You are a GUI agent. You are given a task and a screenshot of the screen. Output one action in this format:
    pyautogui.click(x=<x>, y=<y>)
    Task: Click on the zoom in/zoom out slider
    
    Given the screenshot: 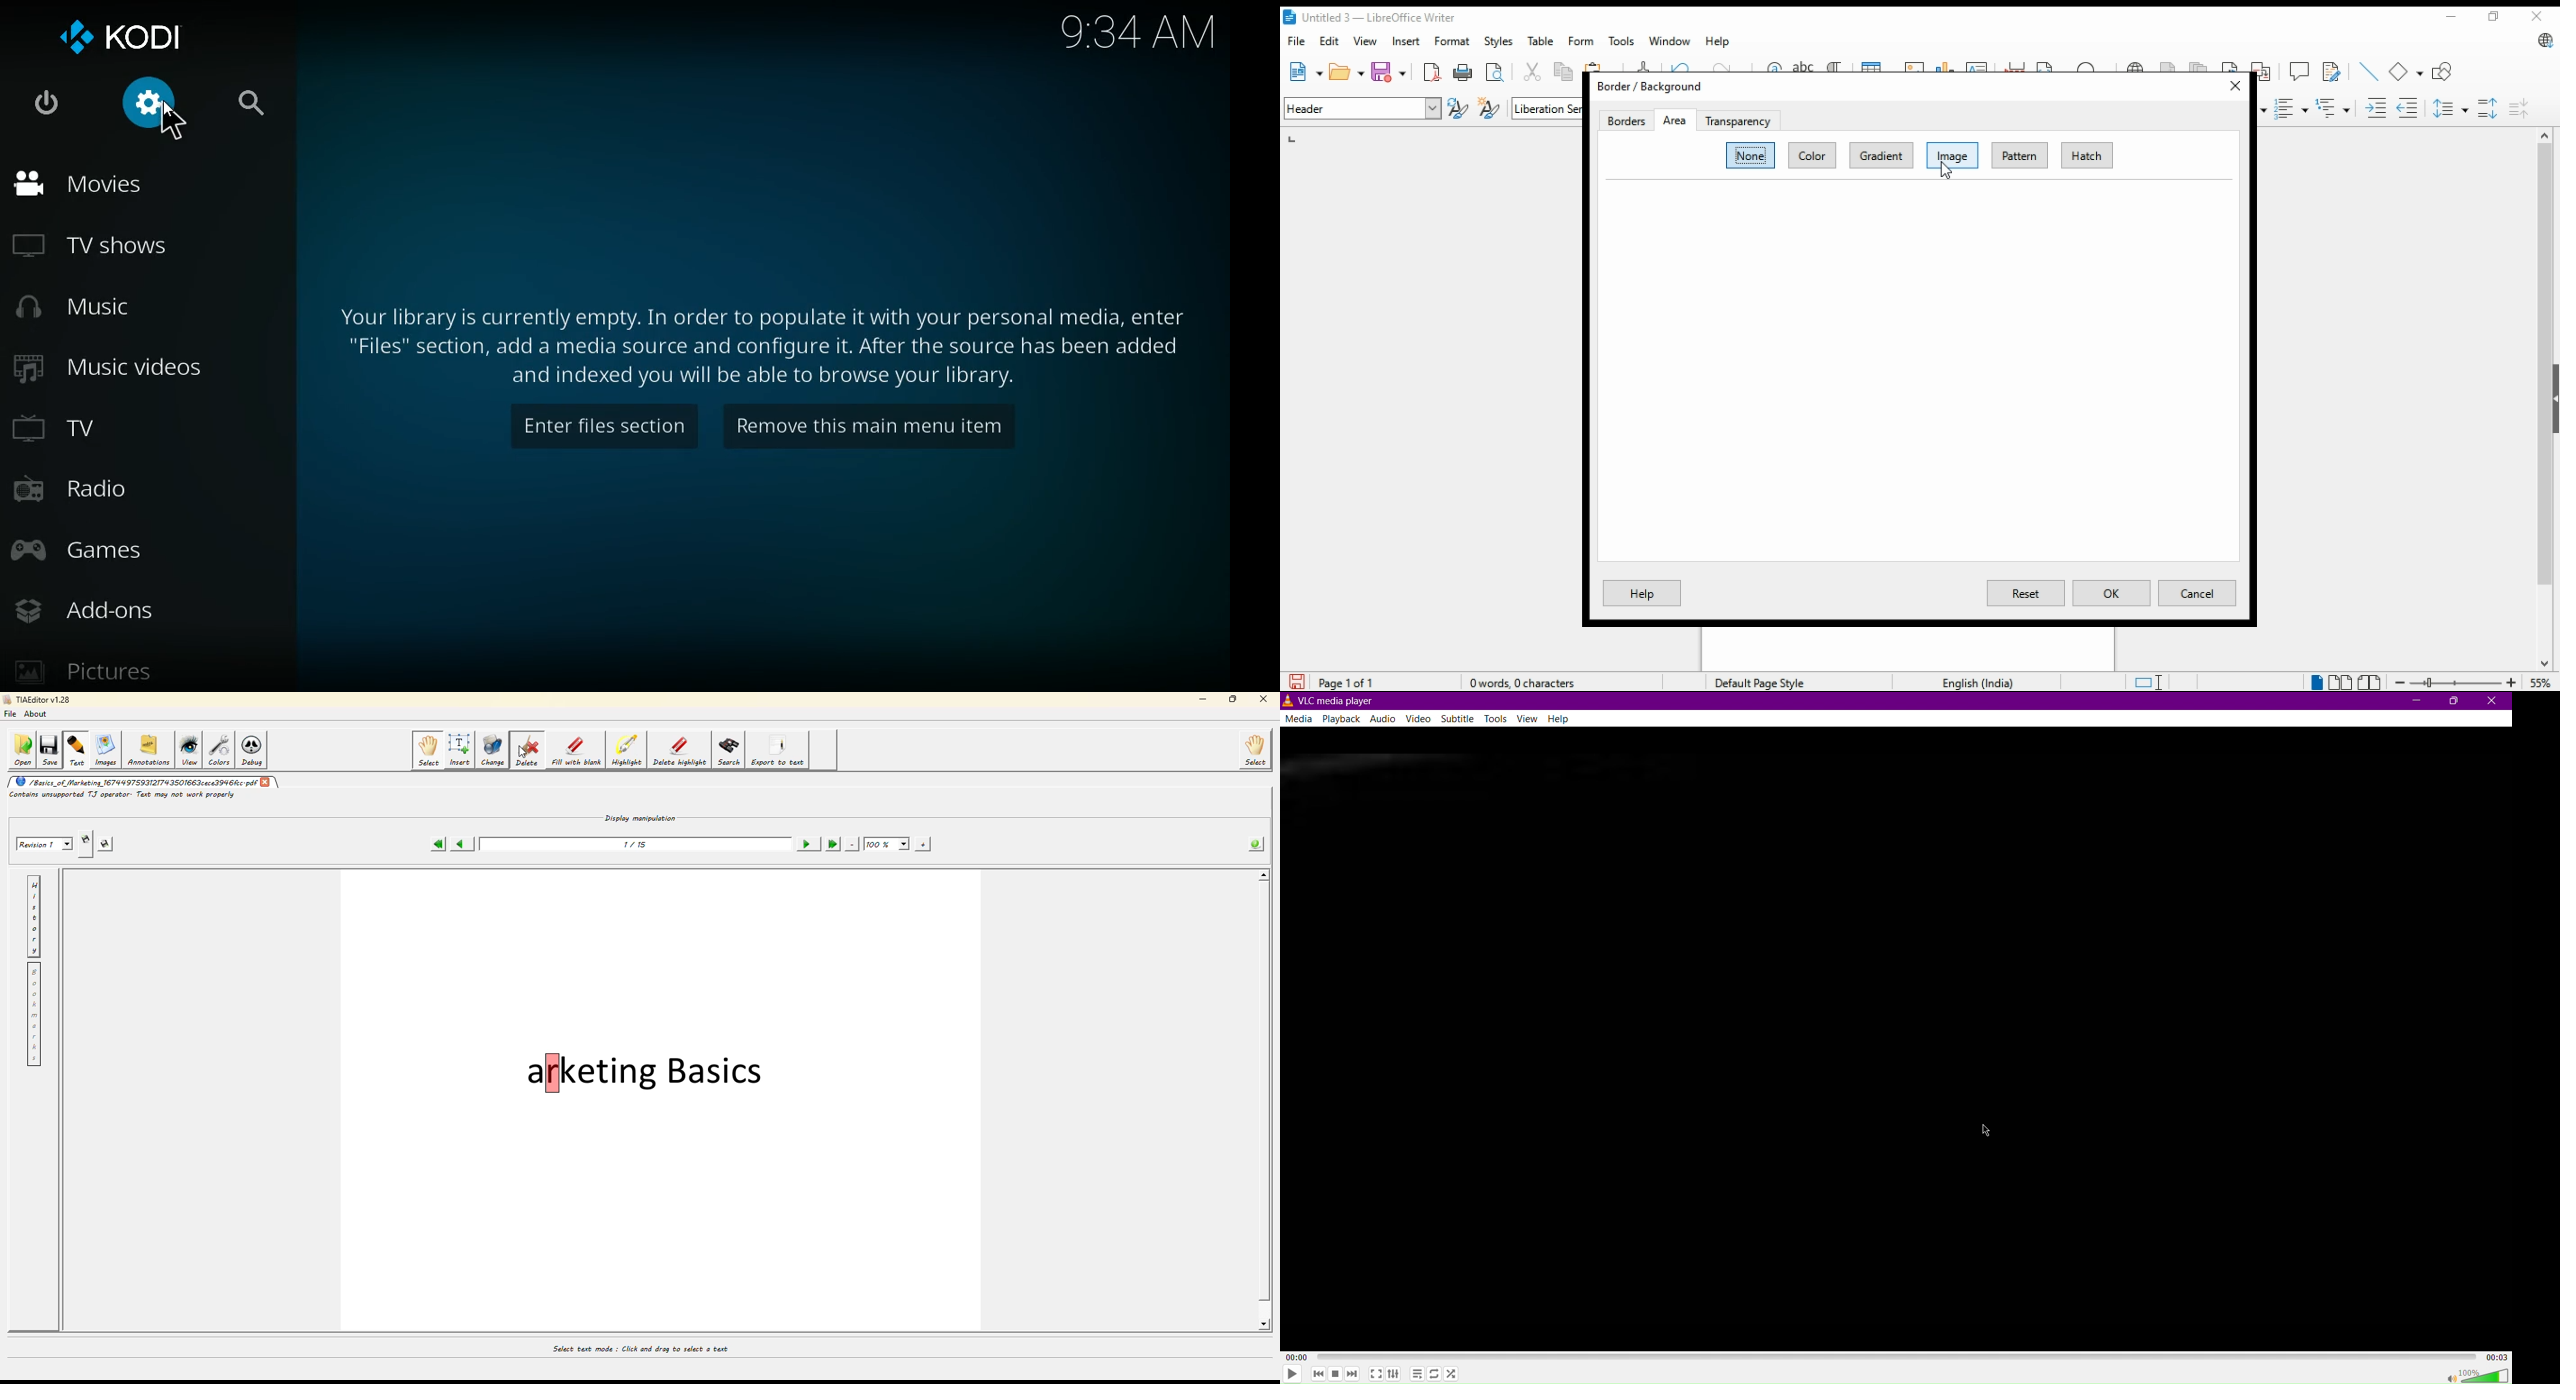 What is the action you would take?
    pyautogui.click(x=2453, y=682)
    